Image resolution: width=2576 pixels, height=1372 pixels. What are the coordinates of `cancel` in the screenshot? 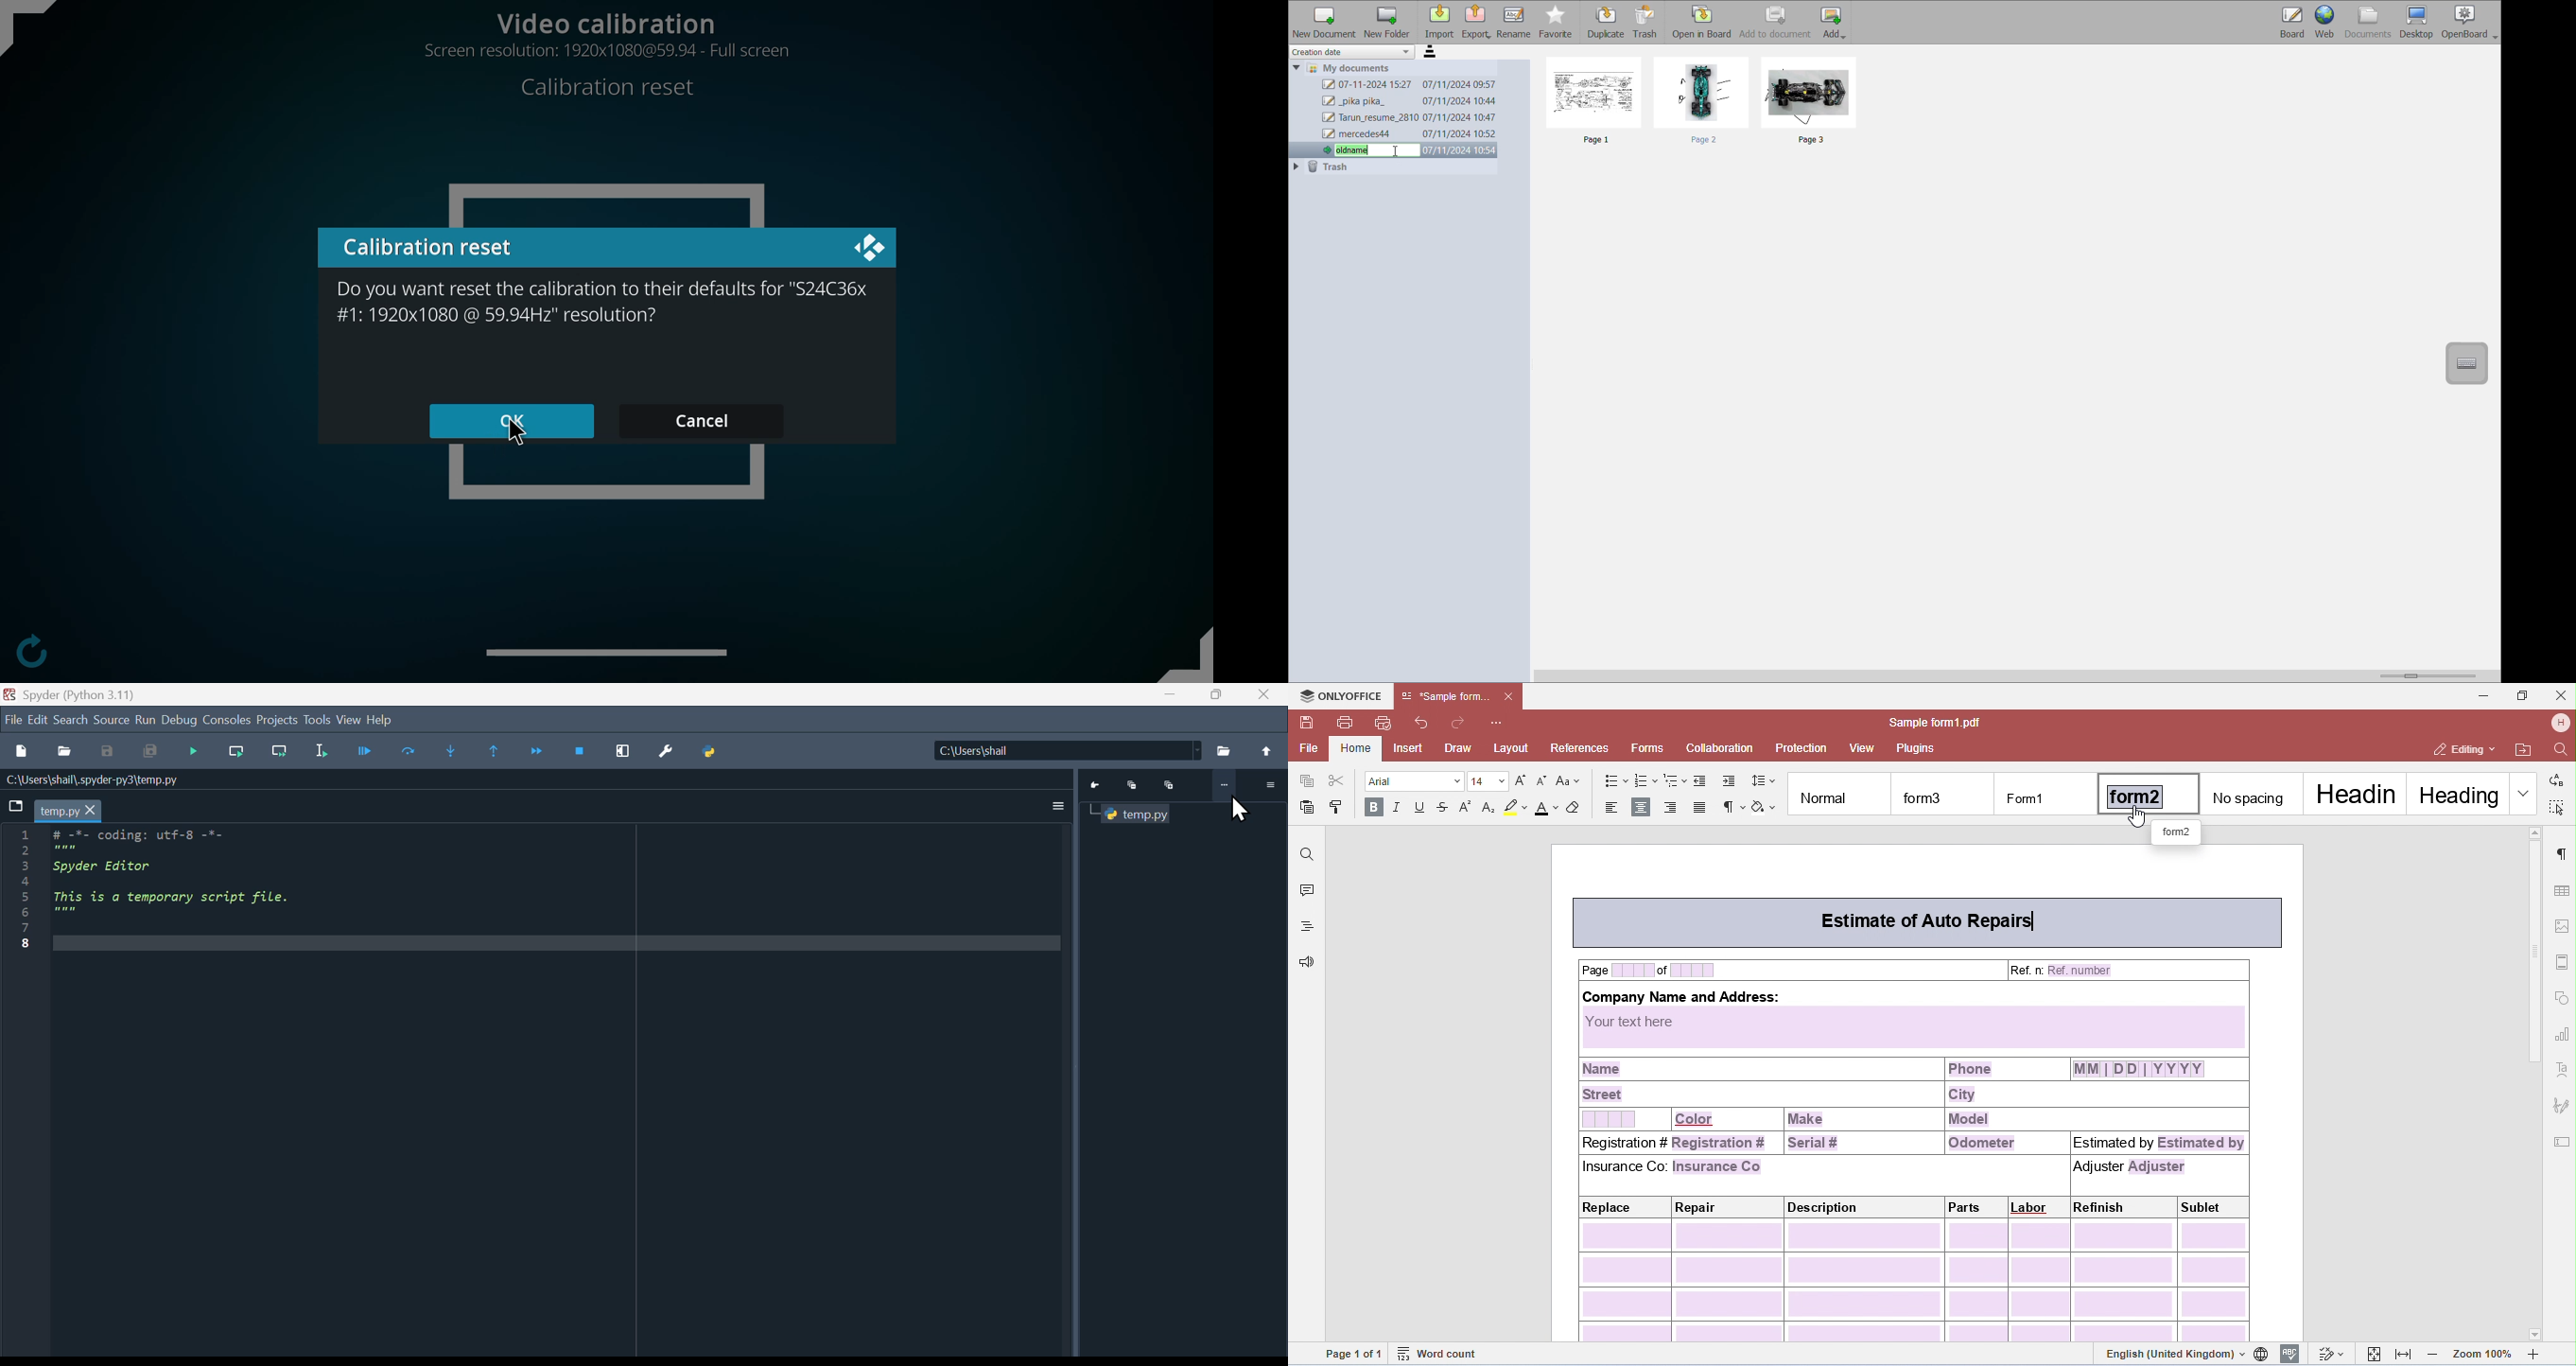 It's located at (700, 419).